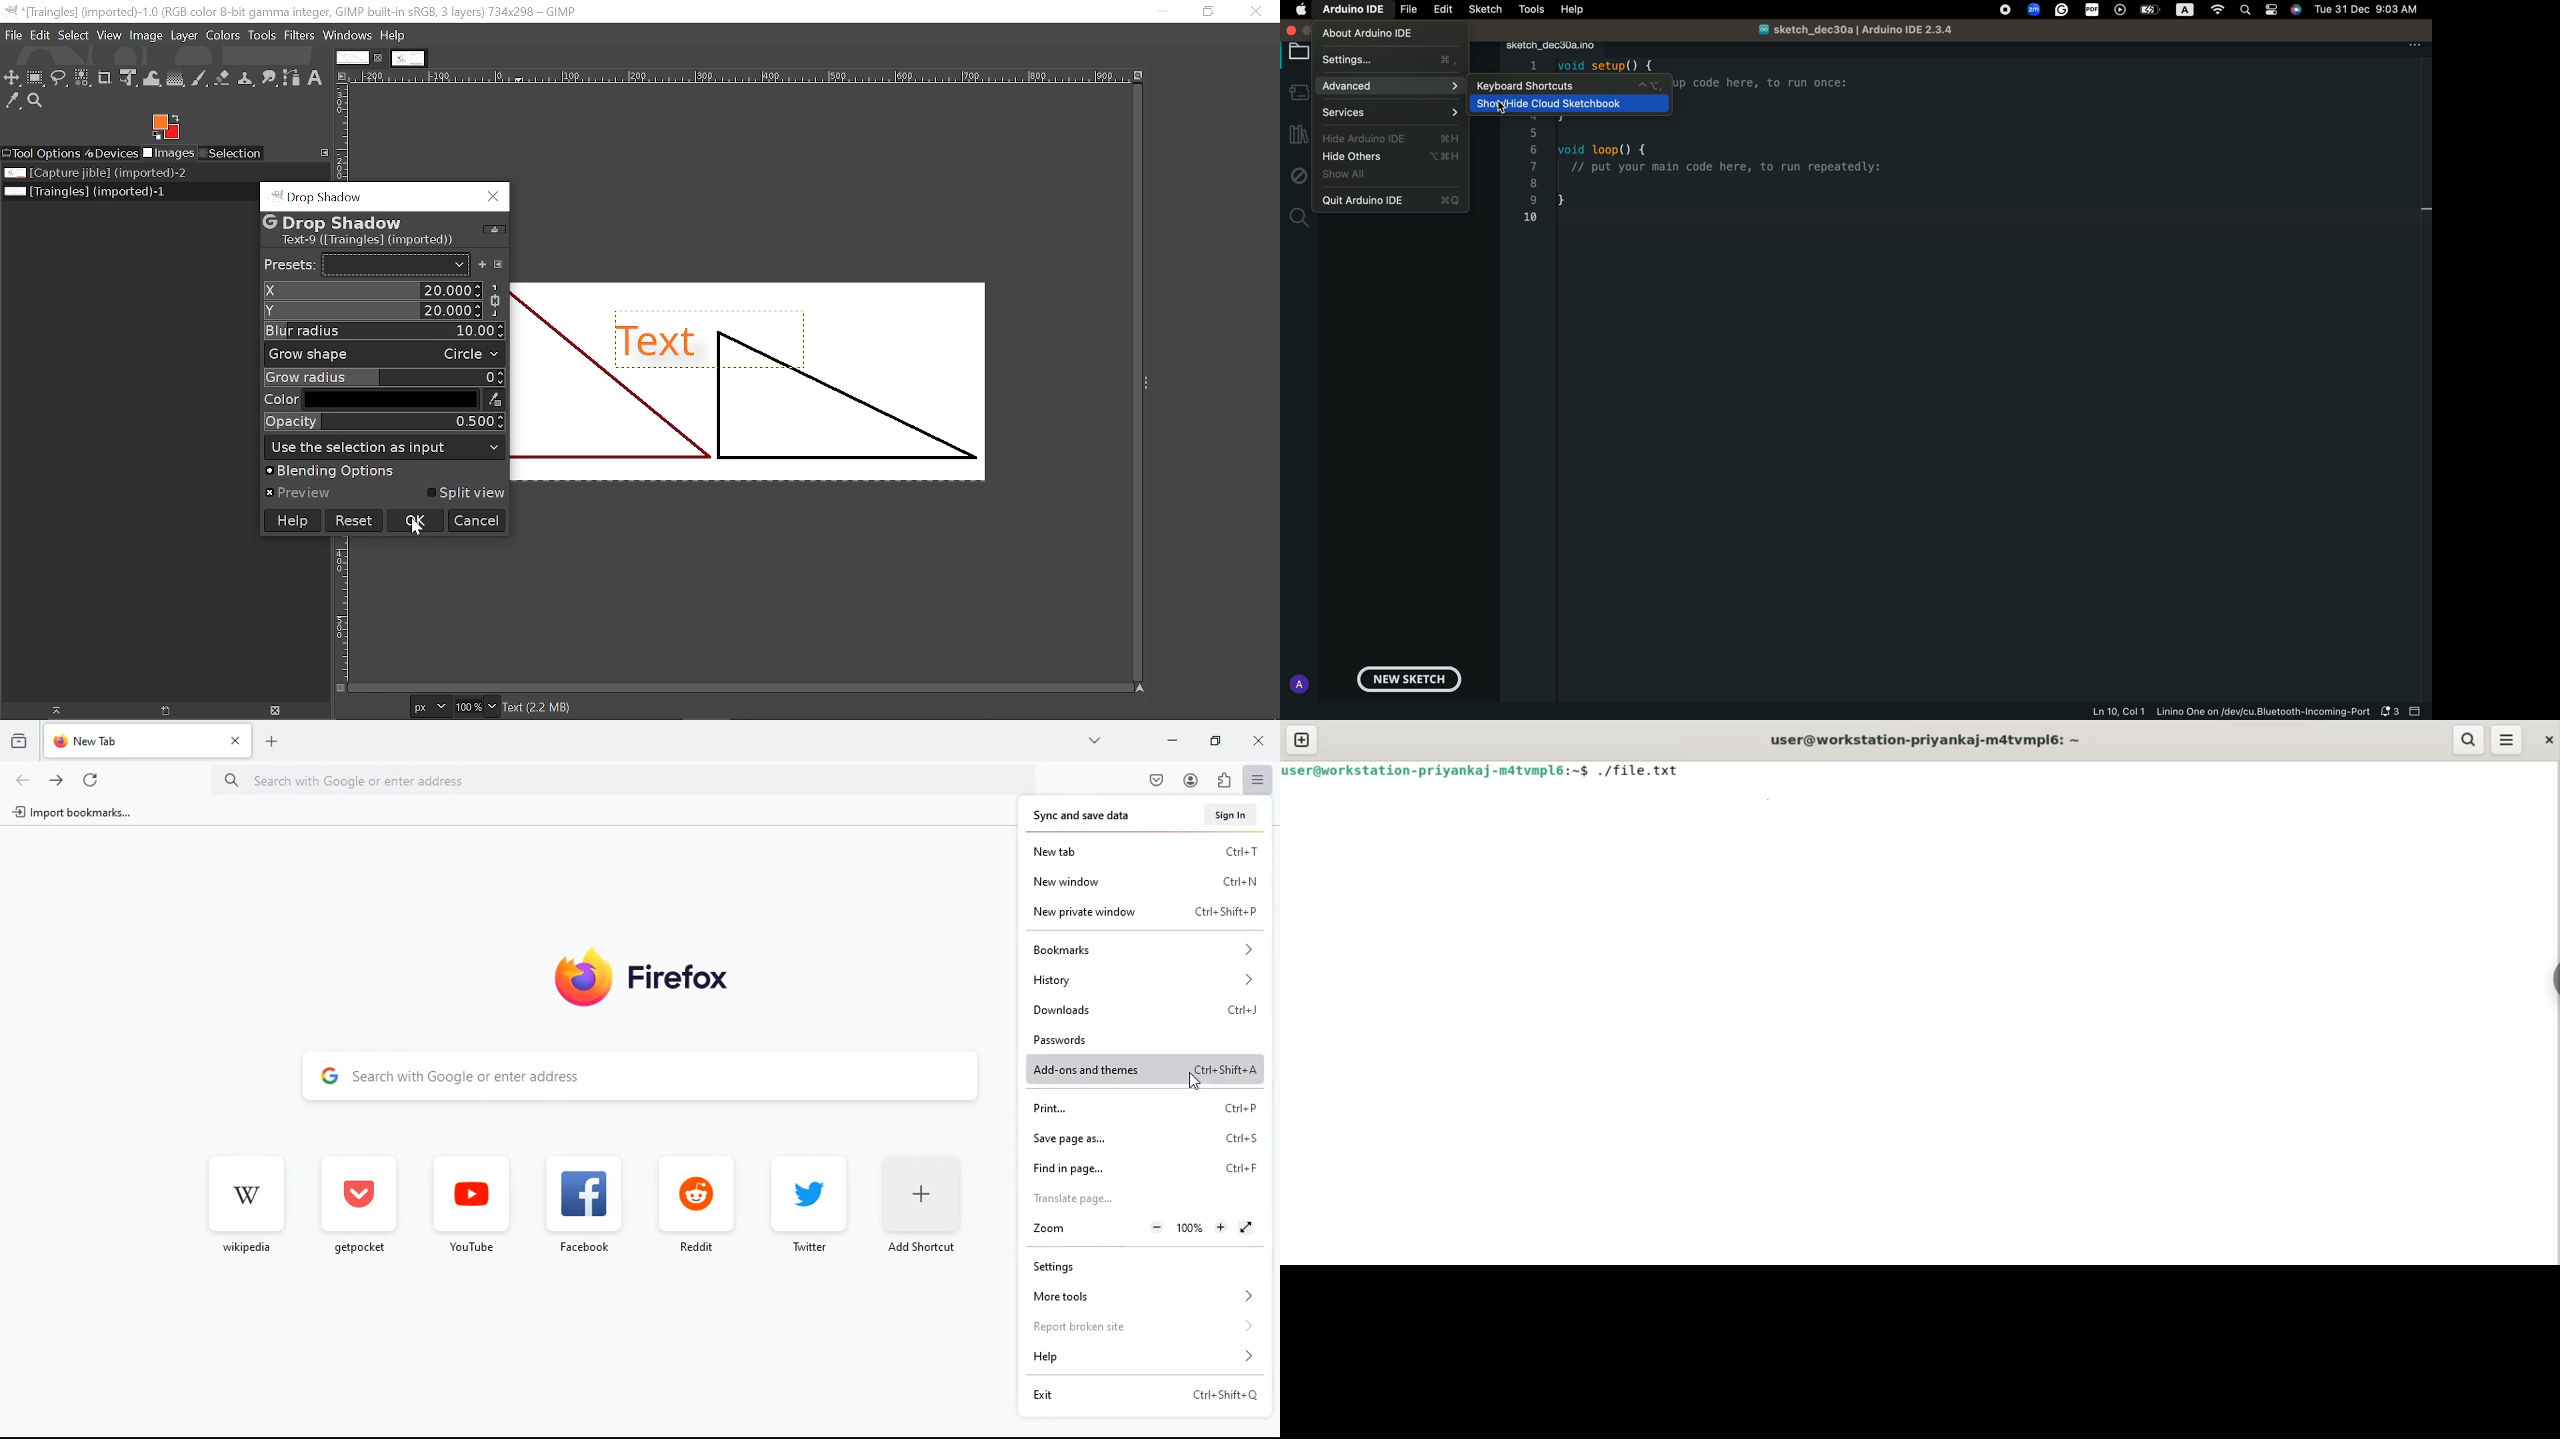 The width and height of the screenshot is (2576, 1456). Describe the element at coordinates (1096, 741) in the screenshot. I see `more` at that location.